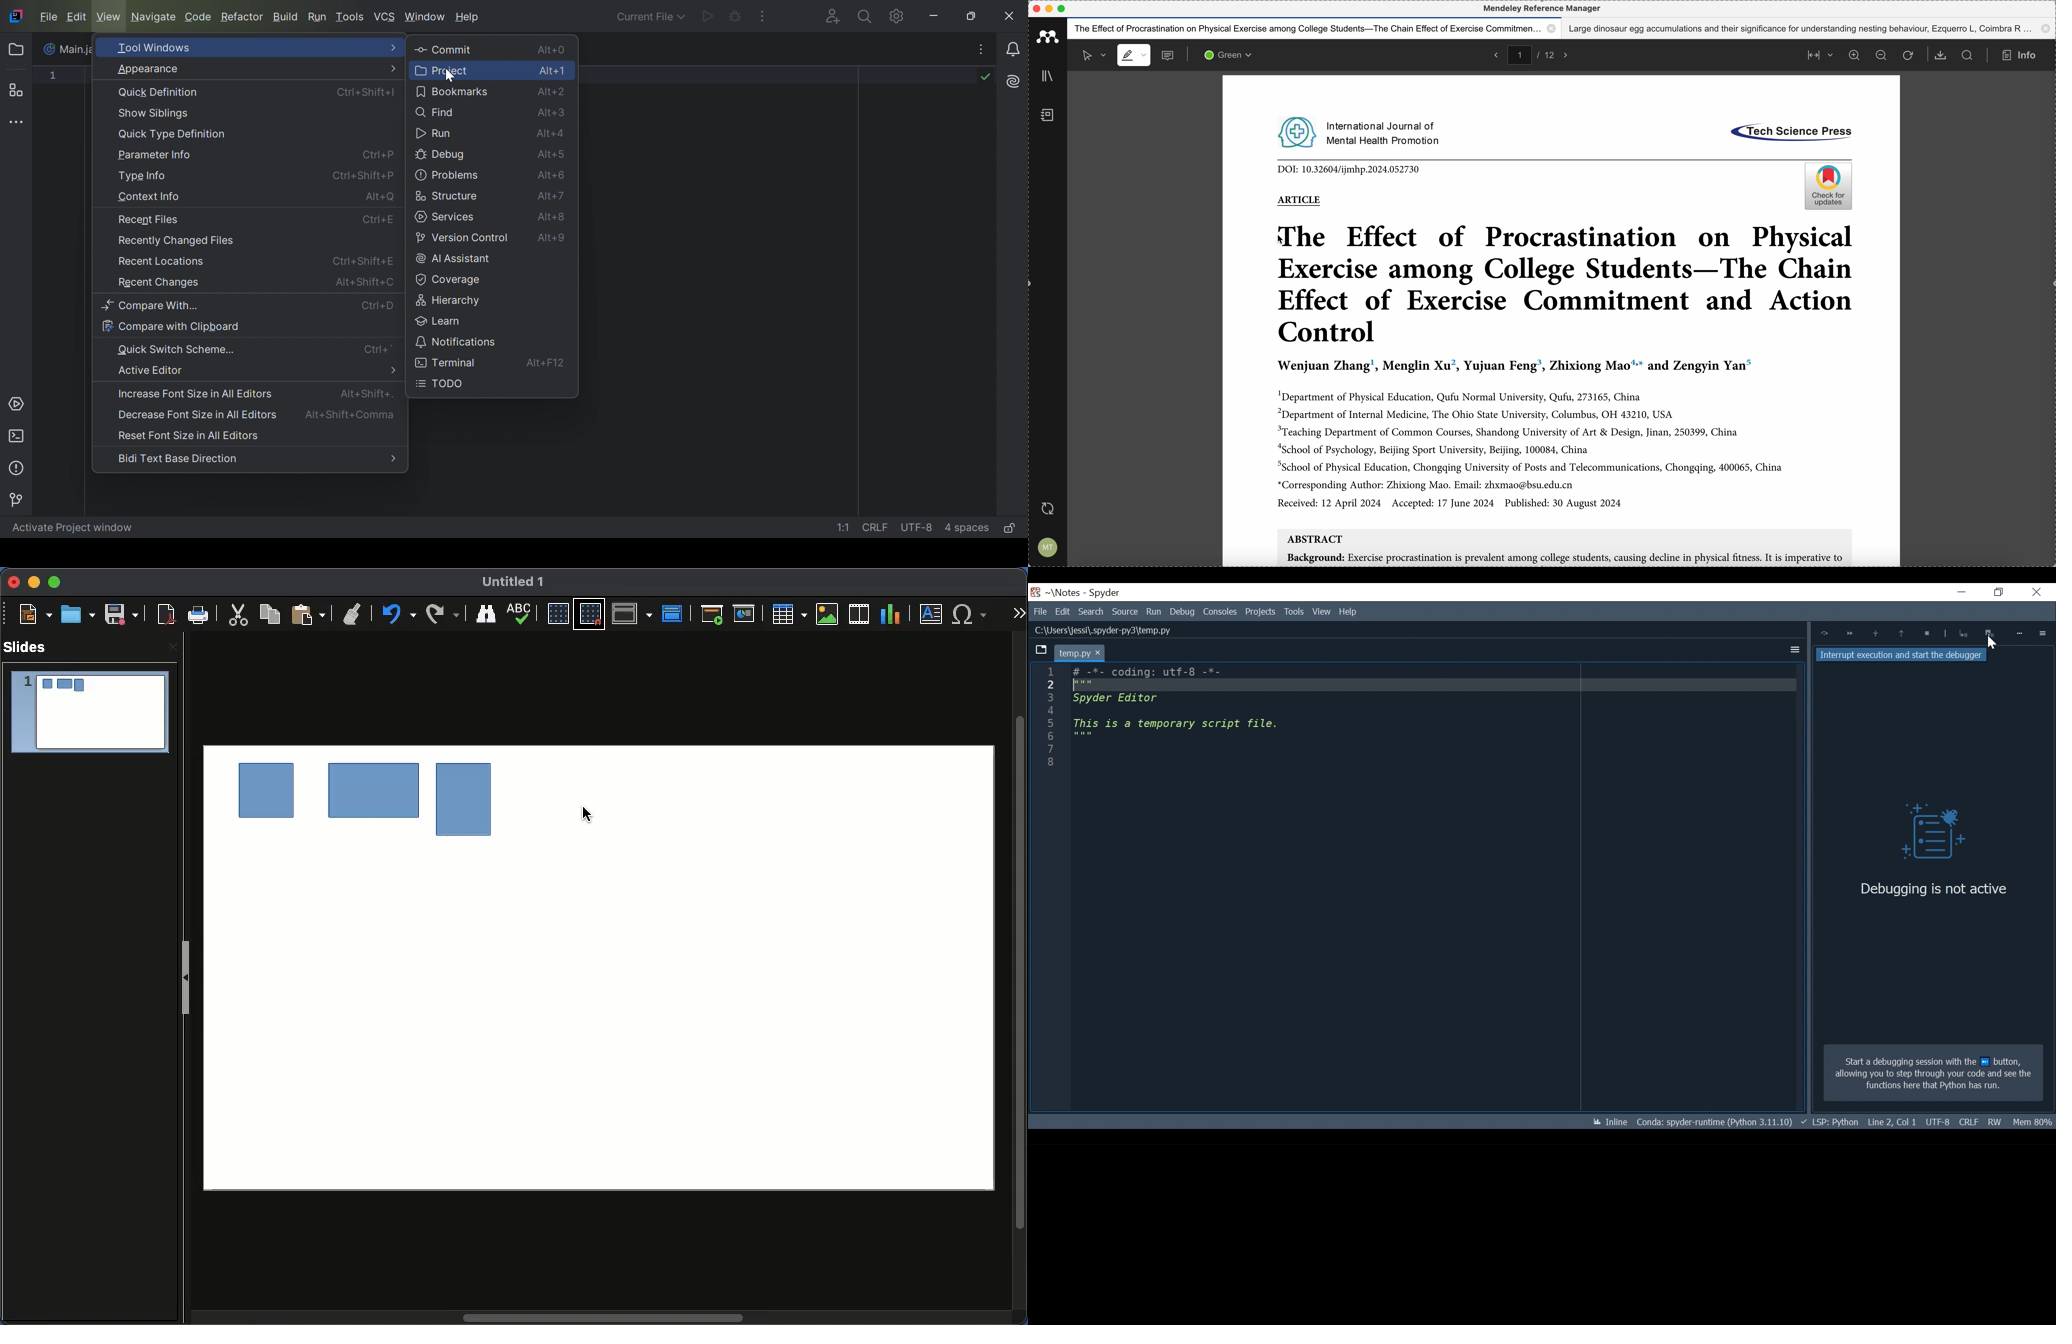  Describe the element at coordinates (352, 610) in the screenshot. I see `Undo` at that location.